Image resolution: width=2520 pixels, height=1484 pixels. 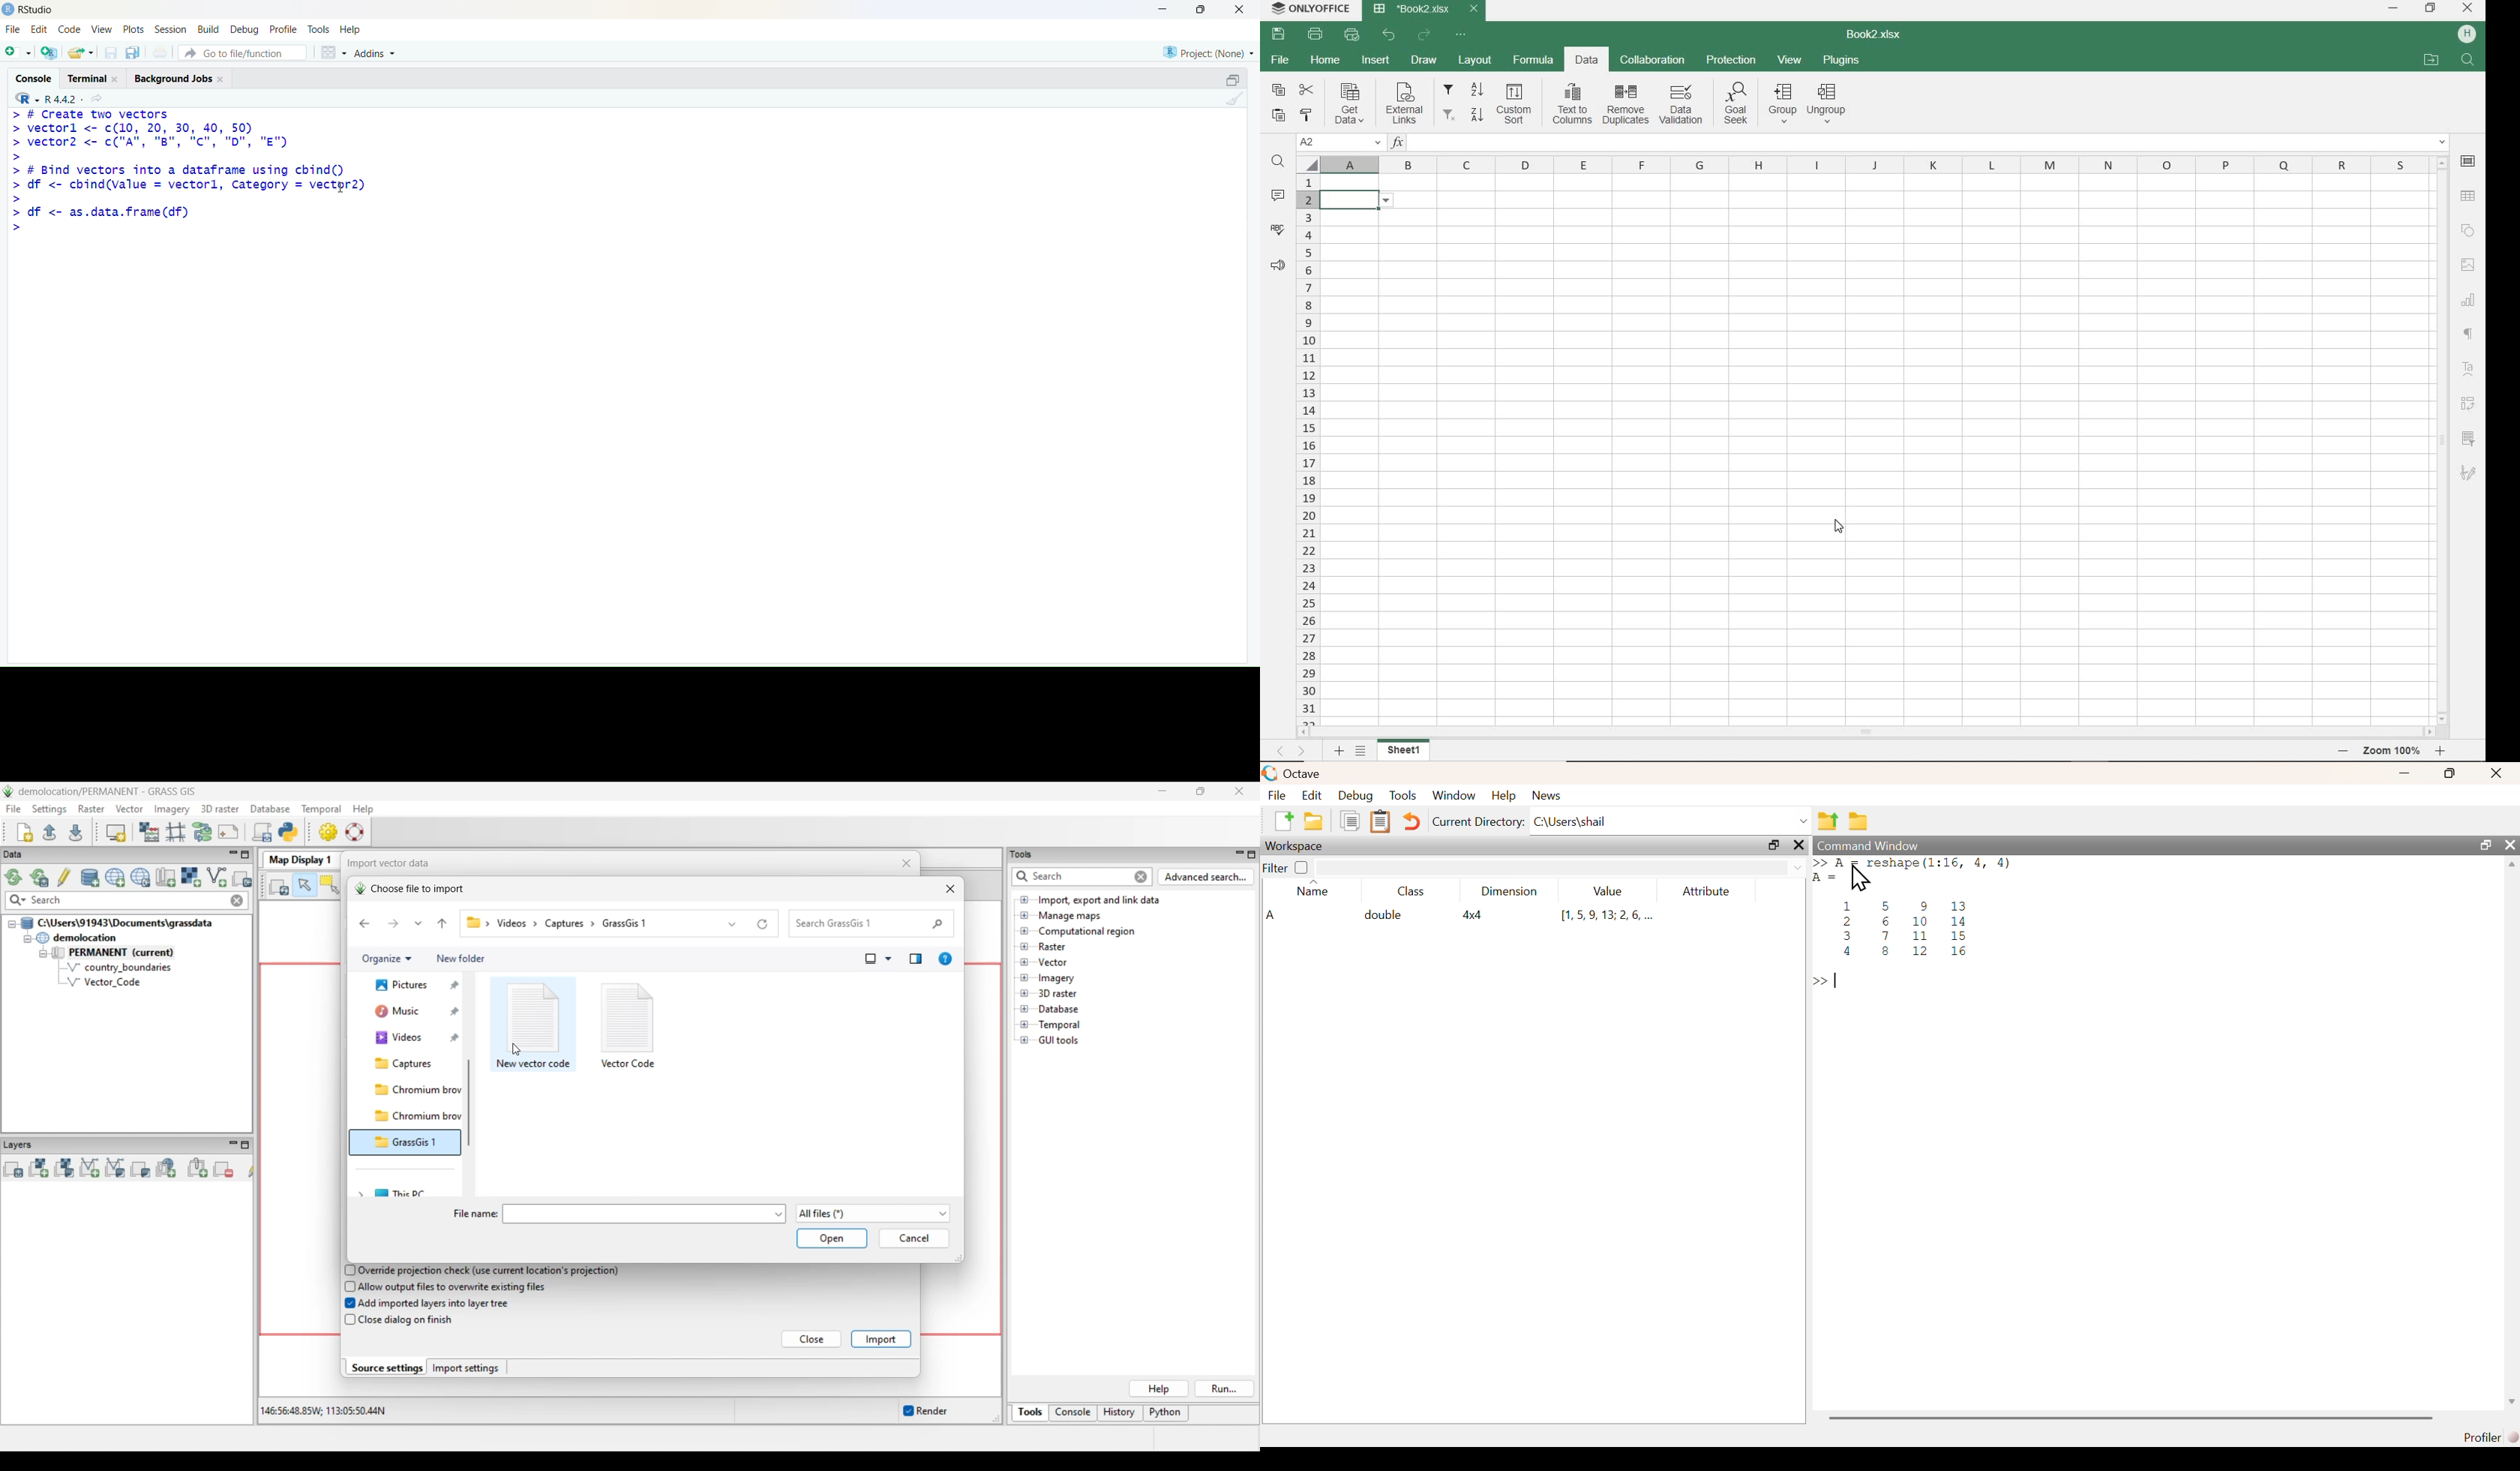 What do you see at coordinates (169, 28) in the screenshot?
I see `Session` at bounding box center [169, 28].